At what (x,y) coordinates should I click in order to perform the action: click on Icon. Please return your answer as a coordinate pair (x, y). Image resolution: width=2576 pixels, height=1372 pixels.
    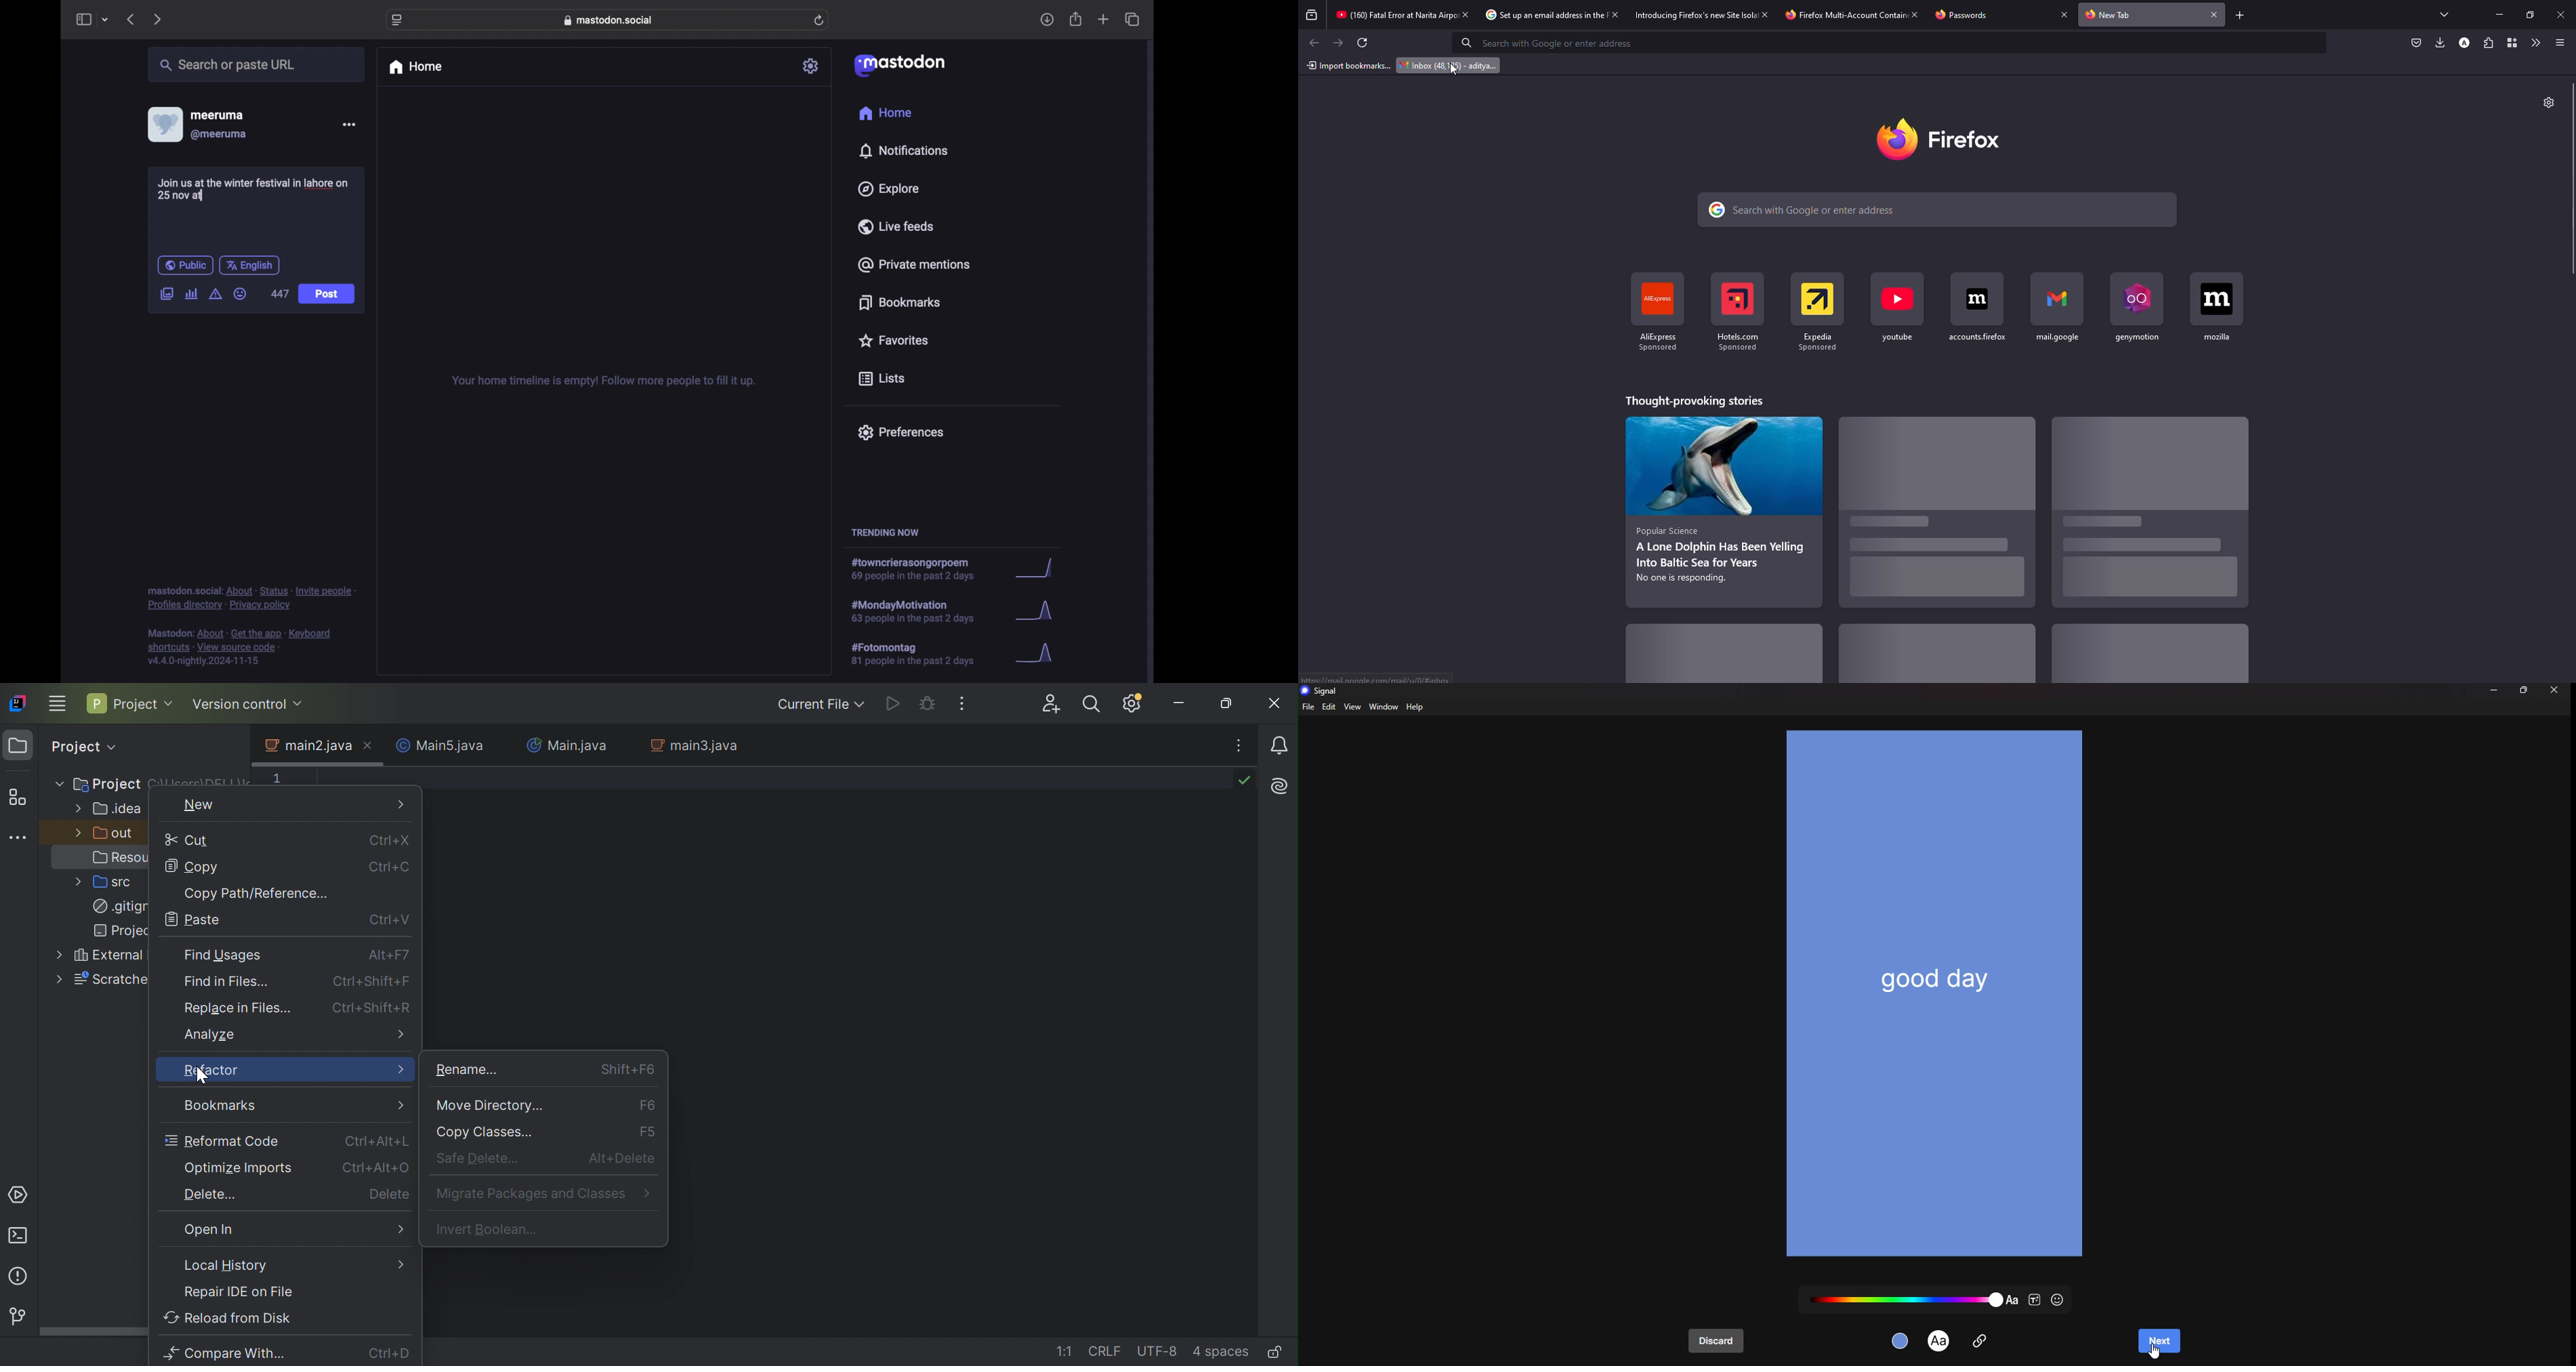
    Looking at the image, I should click on (1974, 300).